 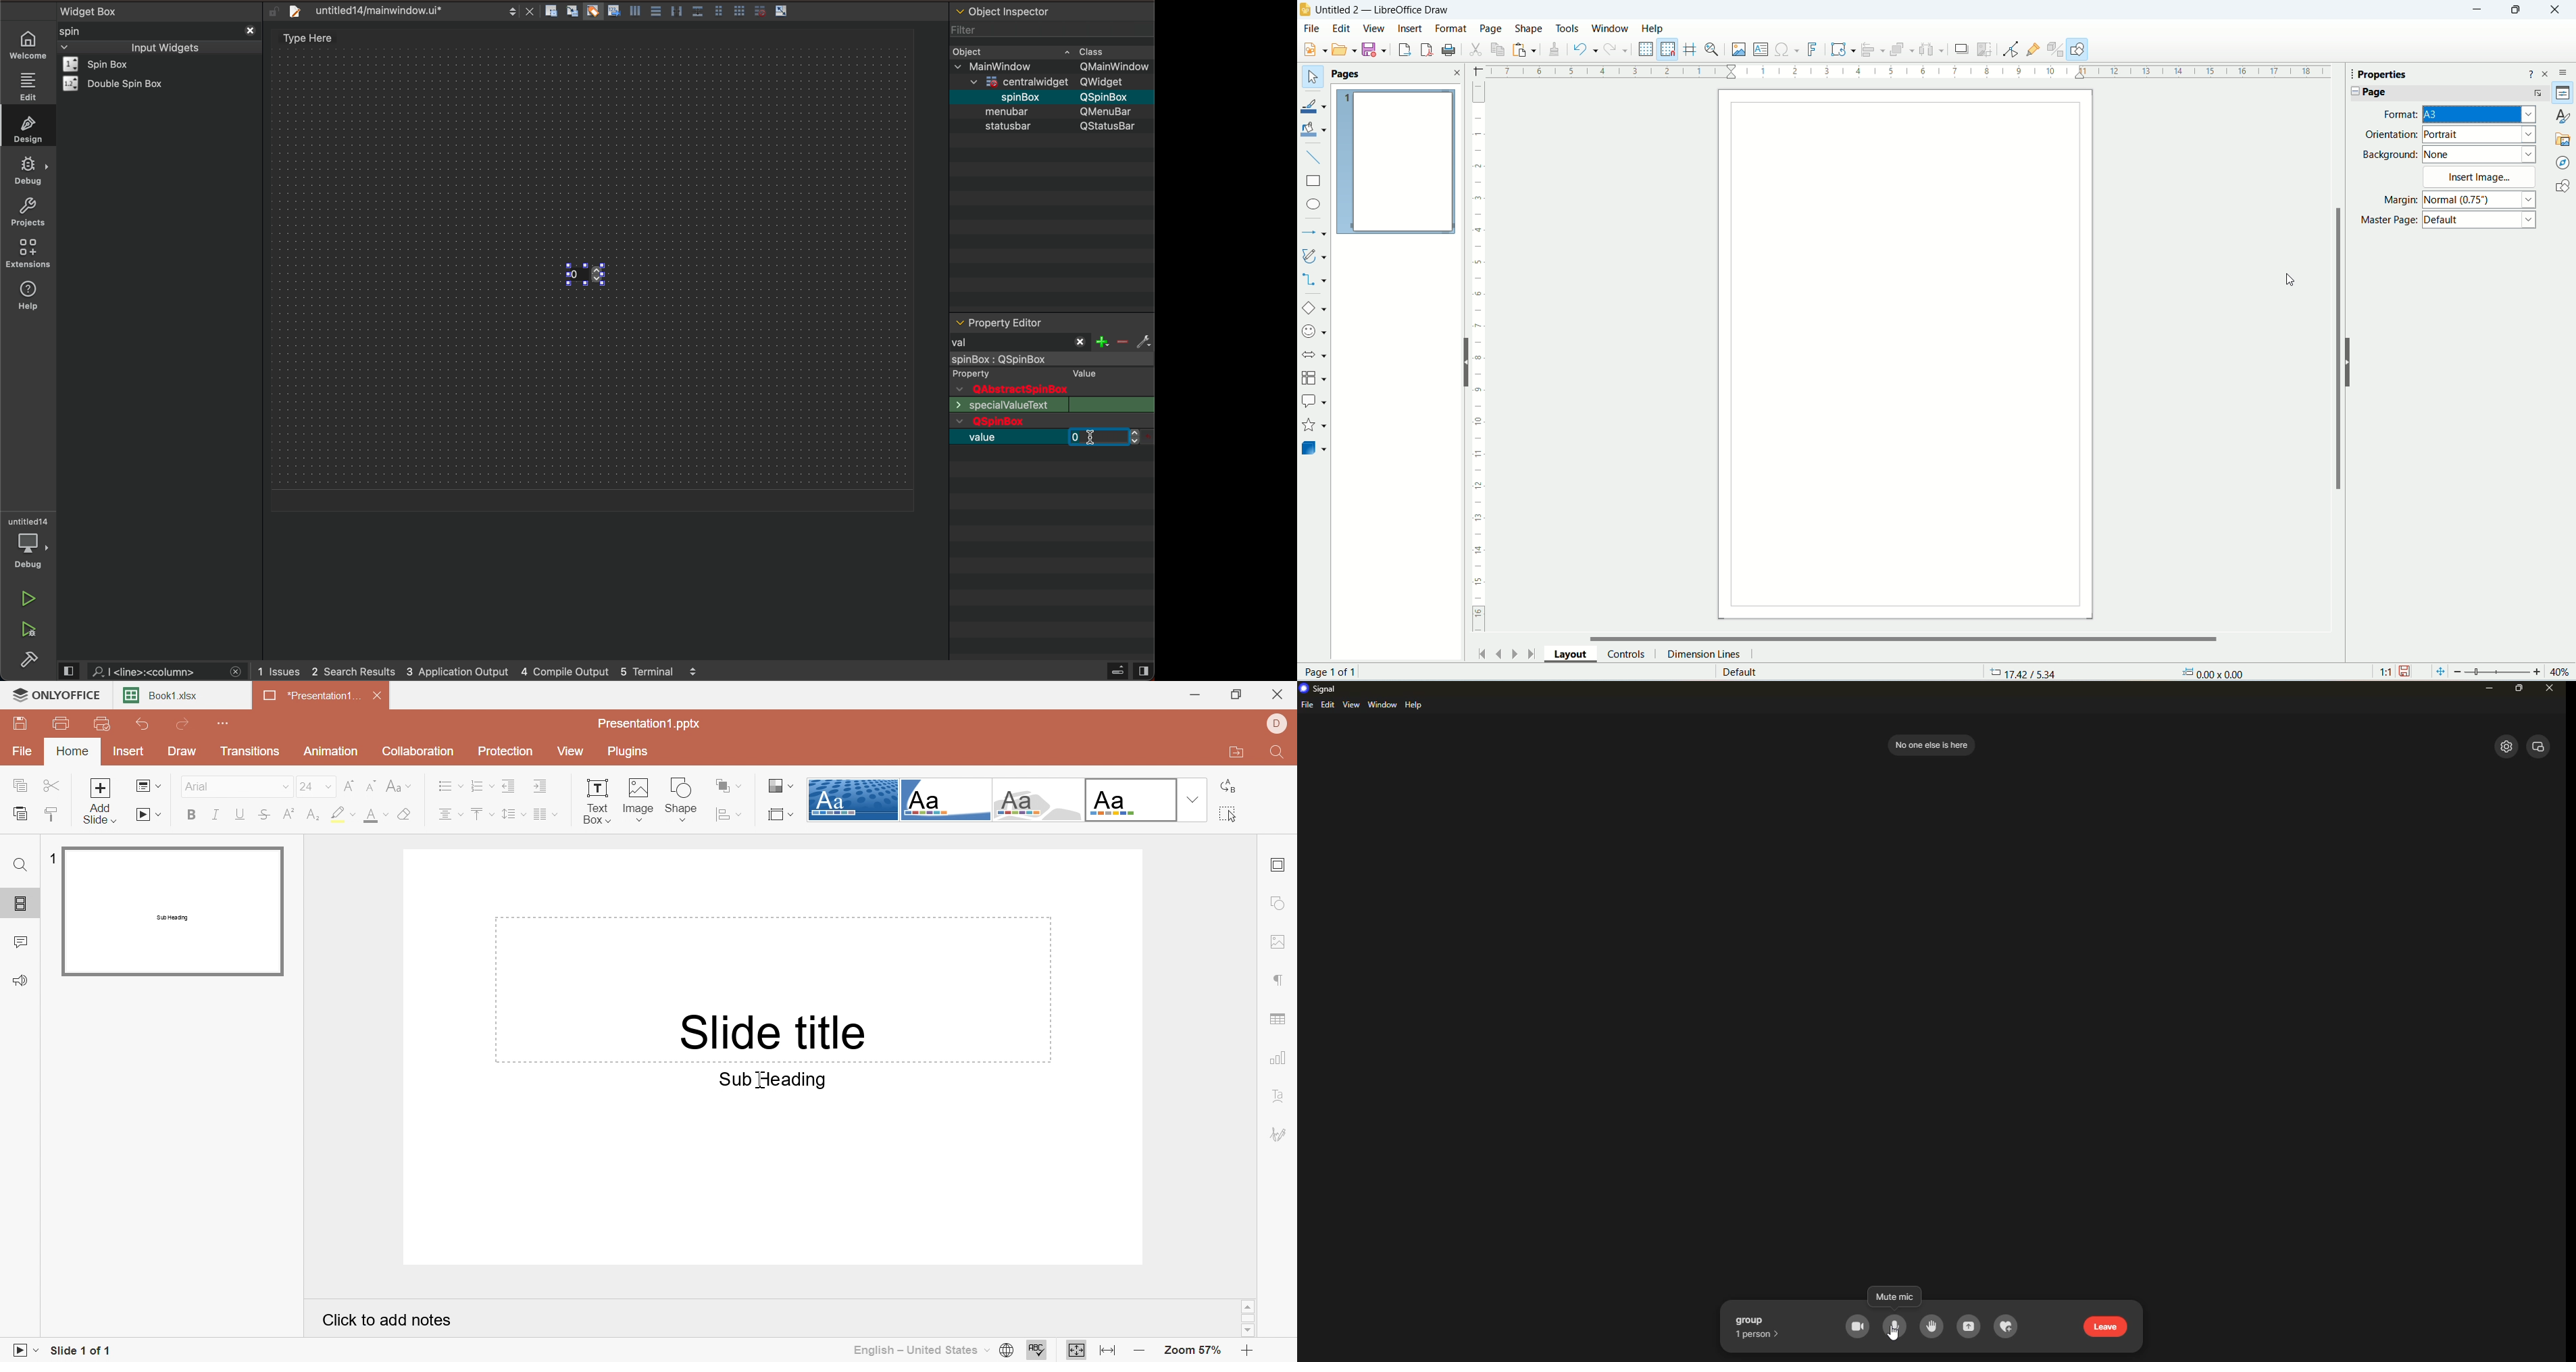 What do you see at coordinates (1130, 799) in the screenshot?
I see `Official` at bounding box center [1130, 799].